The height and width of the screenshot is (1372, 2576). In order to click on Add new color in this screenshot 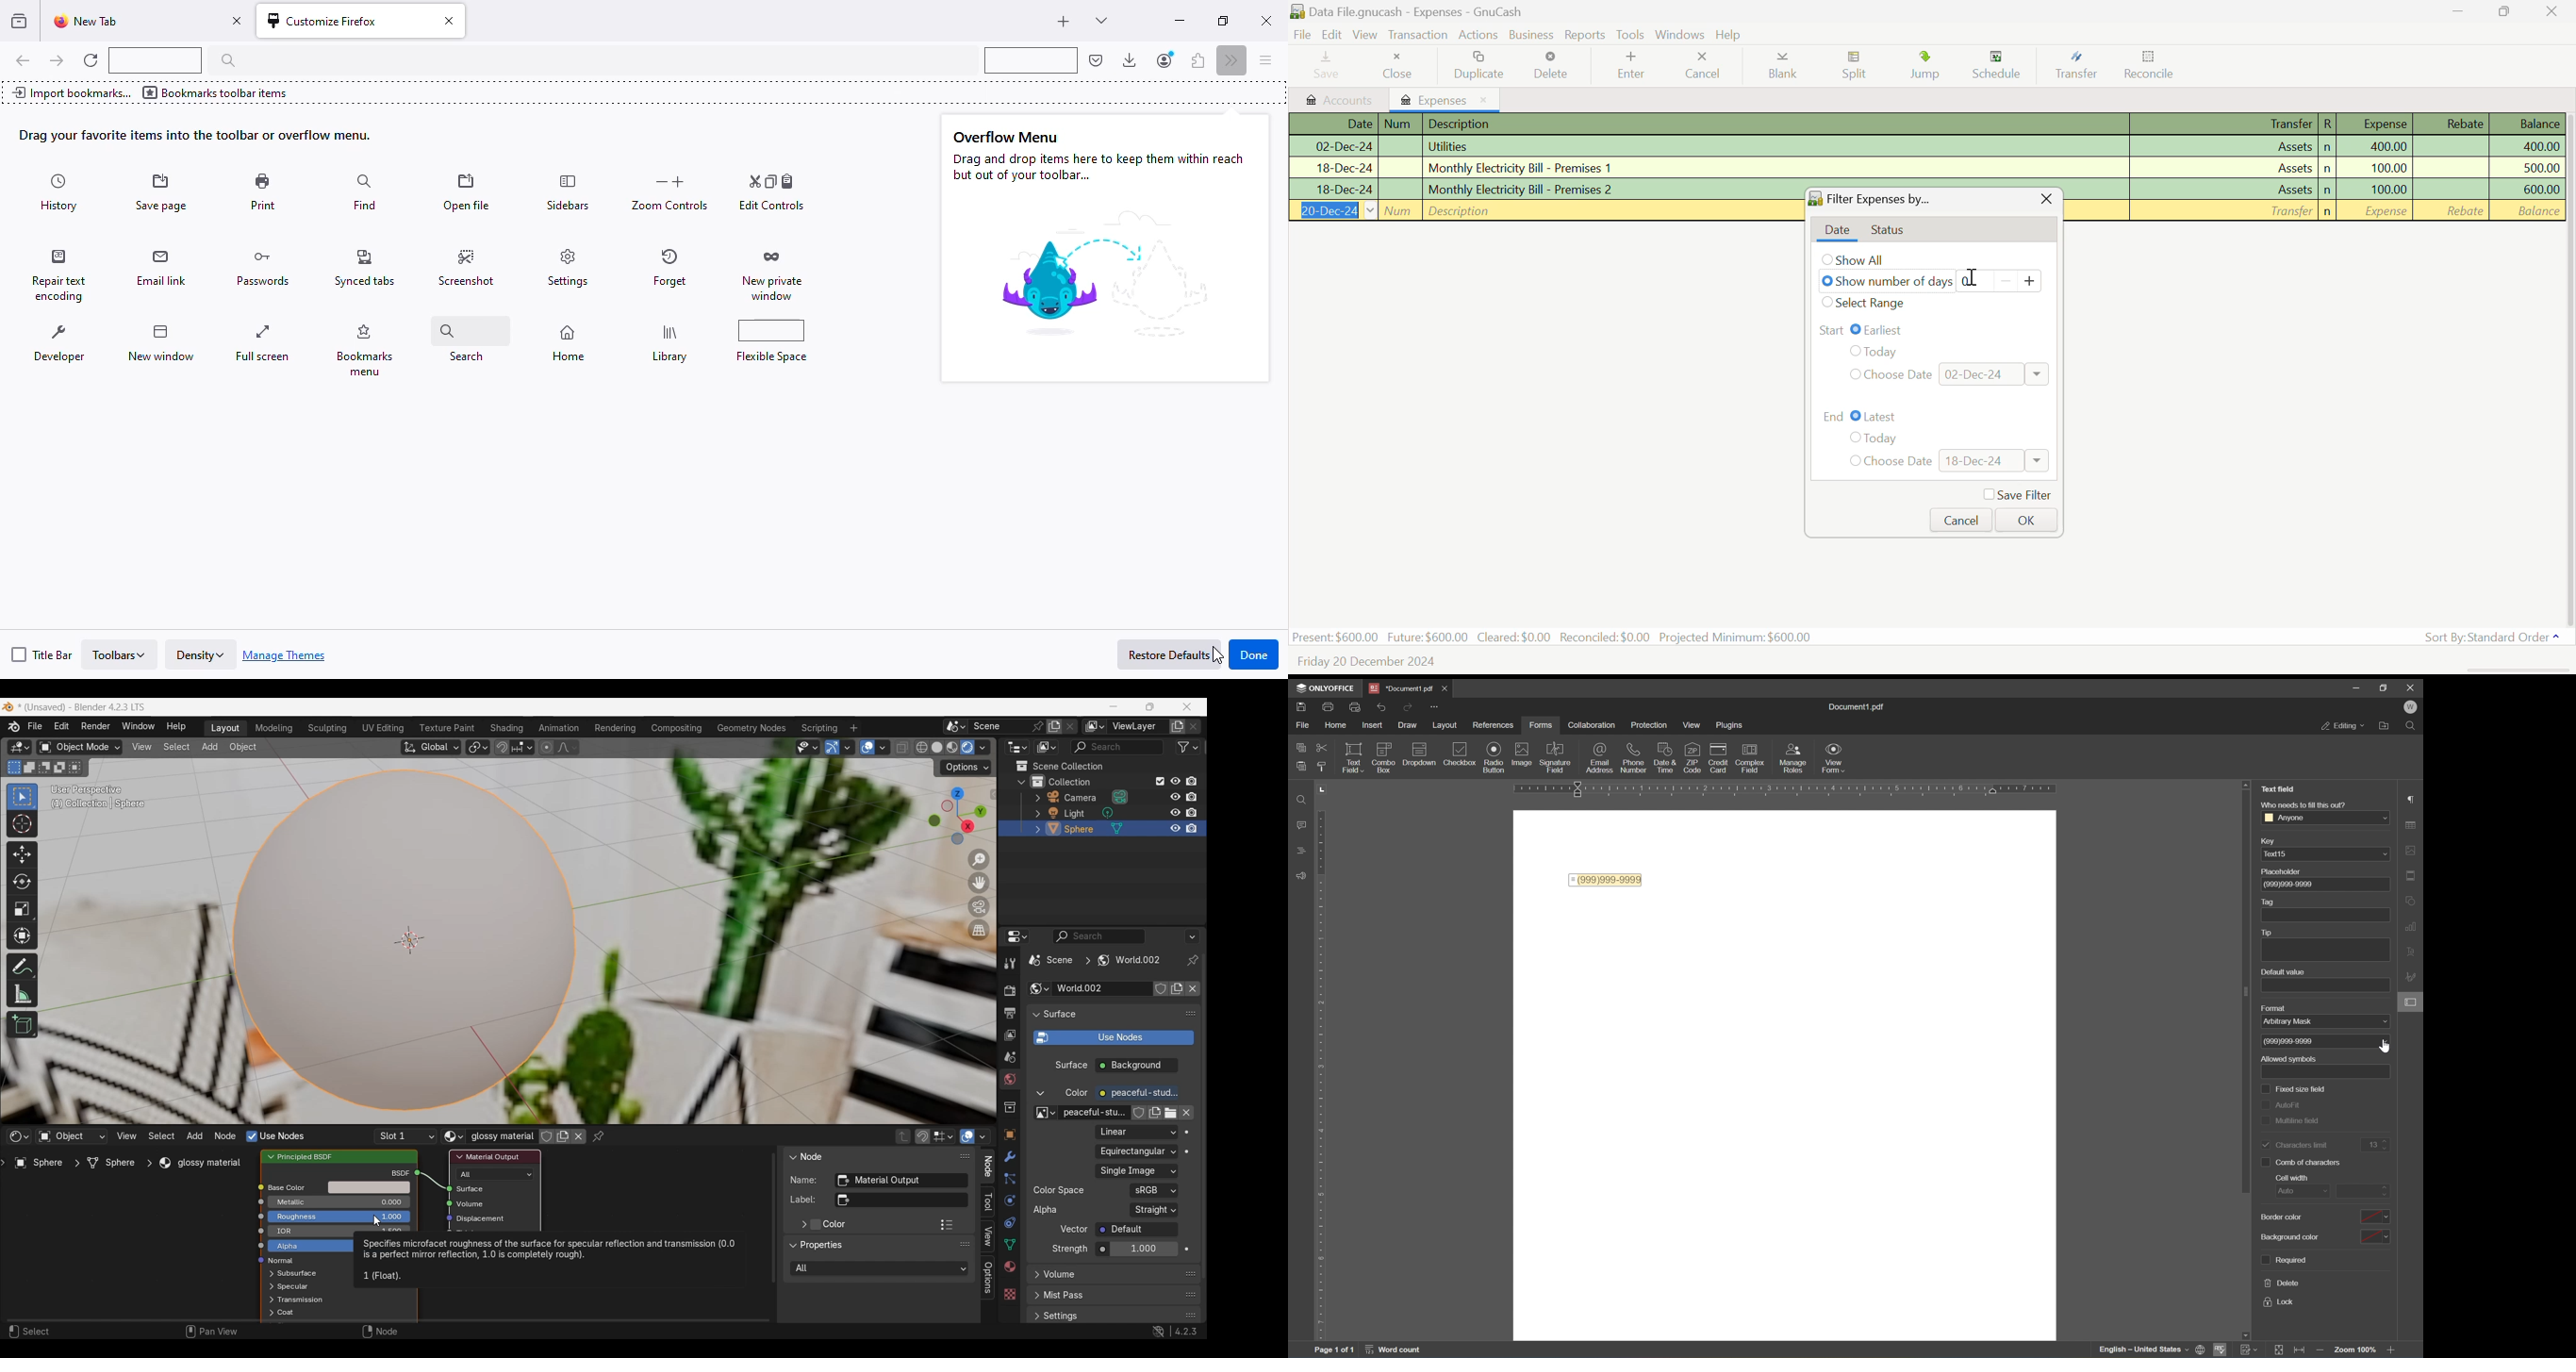, I will do `click(1153, 1113)`.